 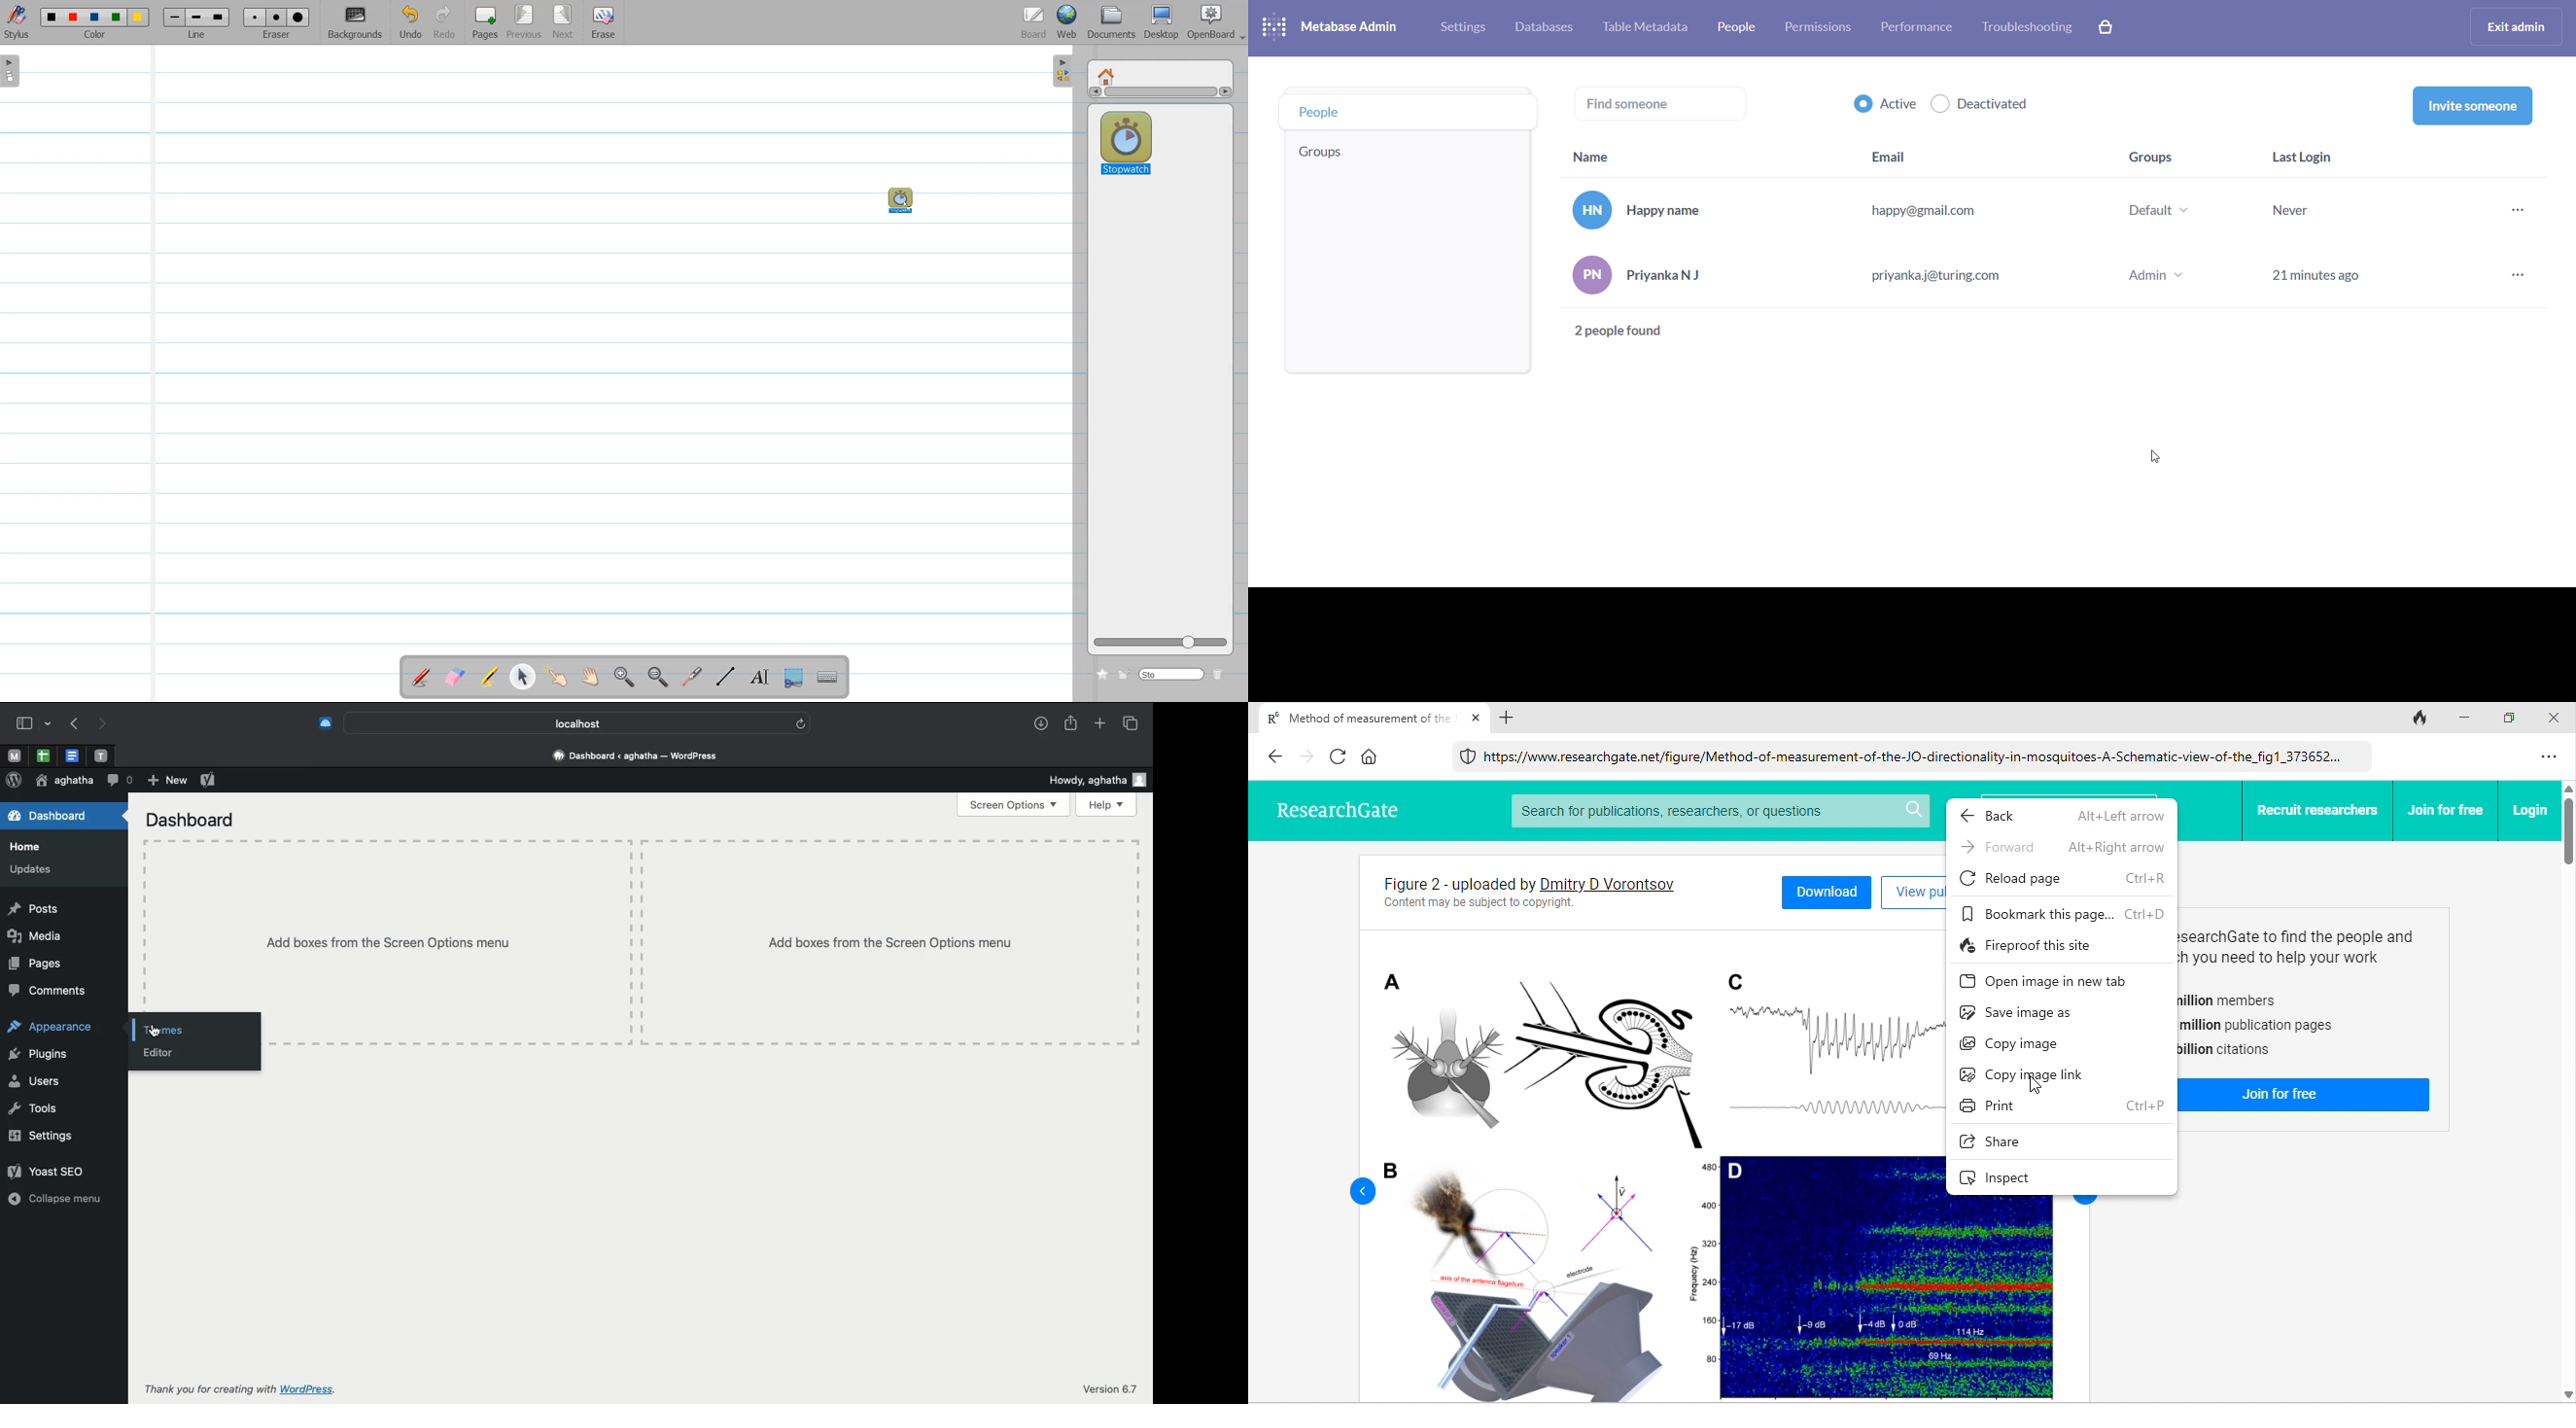 What do you see at coordinates (1113, 1390) in the screenshot?
I see `Version 6.7` at bounding box center [1113, 1390].